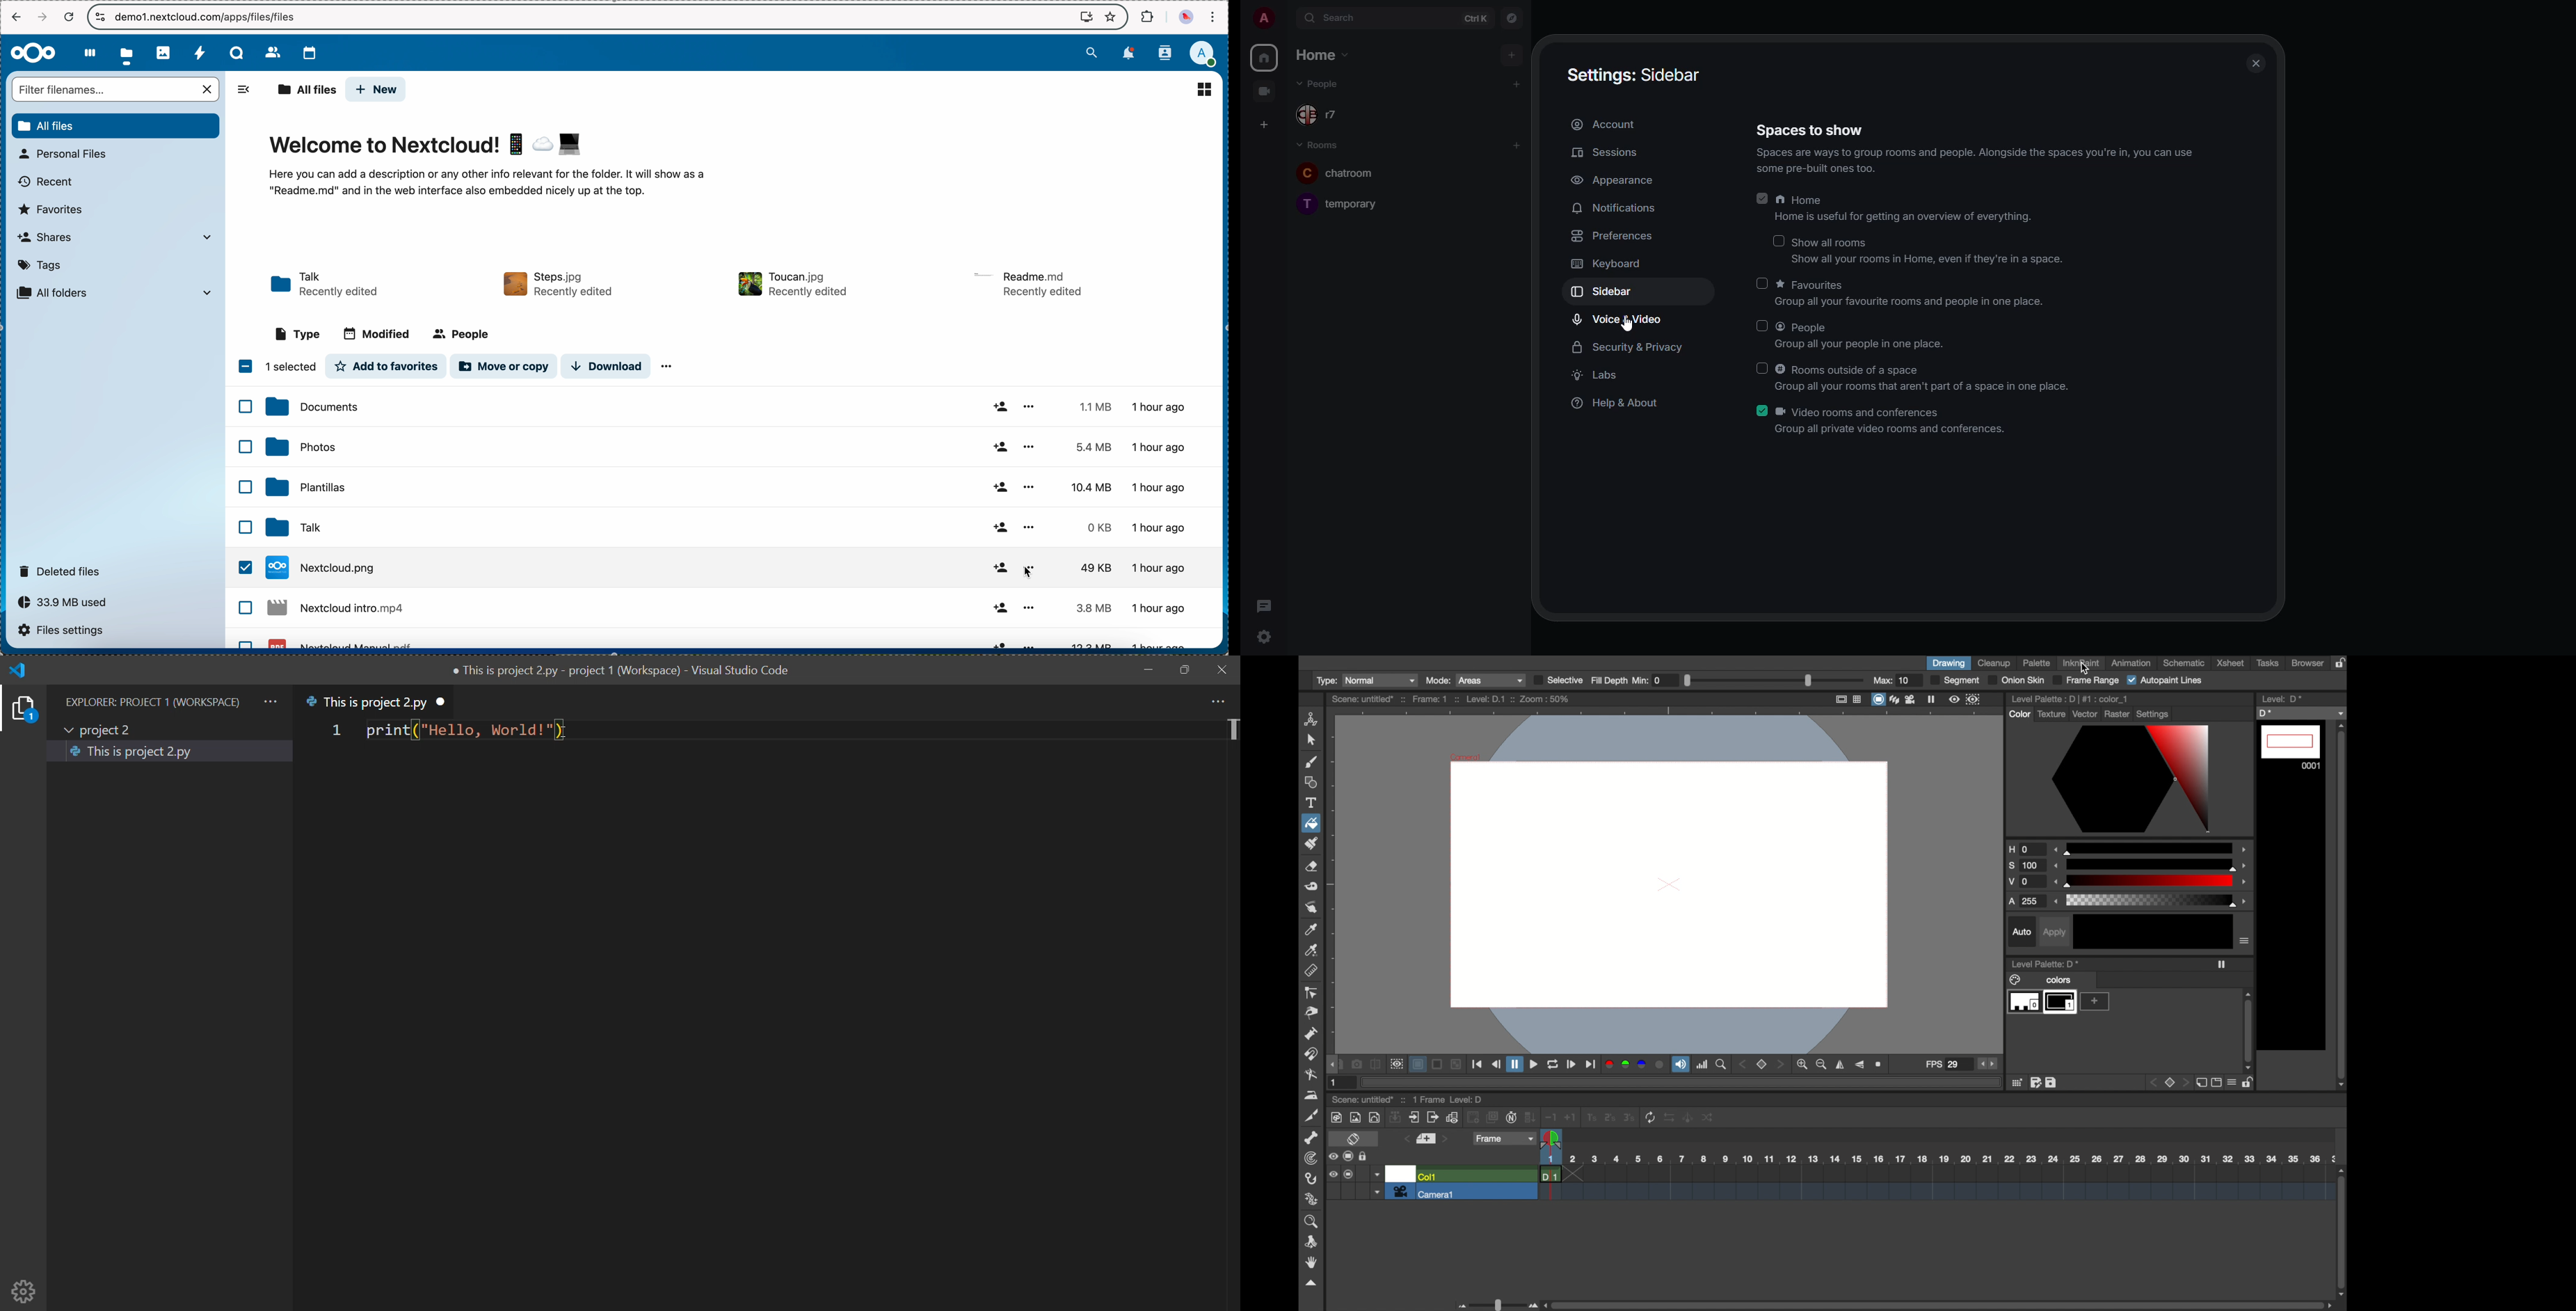 The height and width of the screenshot is (1316, 2576). Describe the element at coordinates (1221, 670) in the screenshot. I see `close` at that location.